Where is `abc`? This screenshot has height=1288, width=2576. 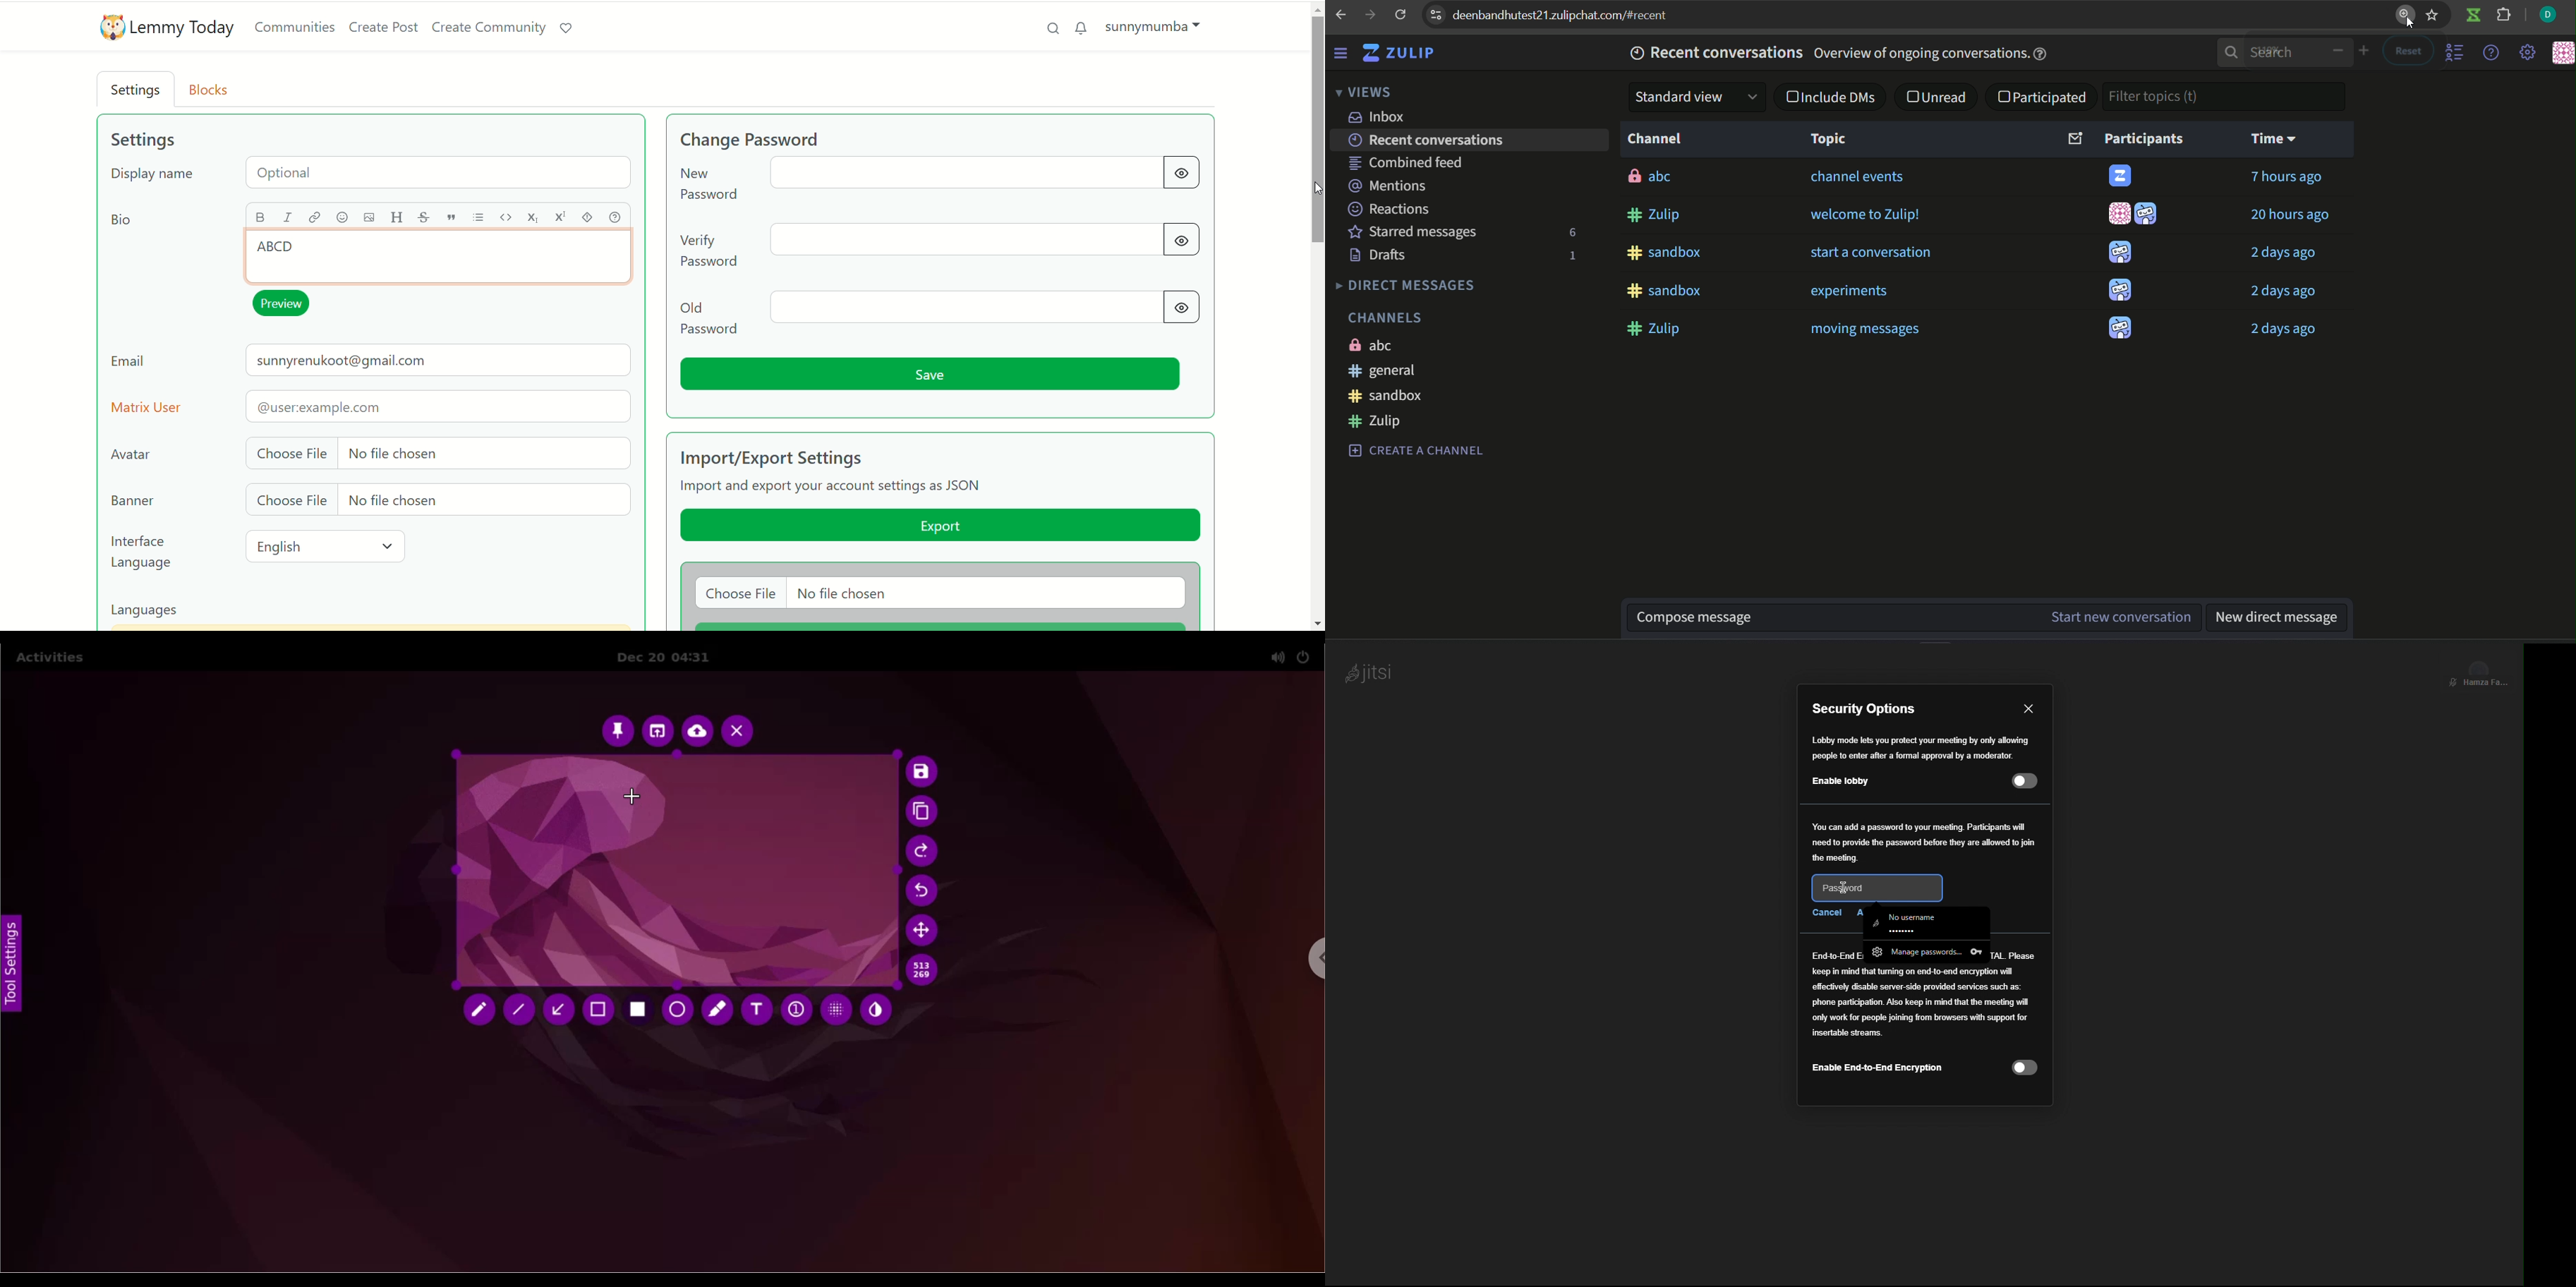 abc is located at coordinates (1374, 344).